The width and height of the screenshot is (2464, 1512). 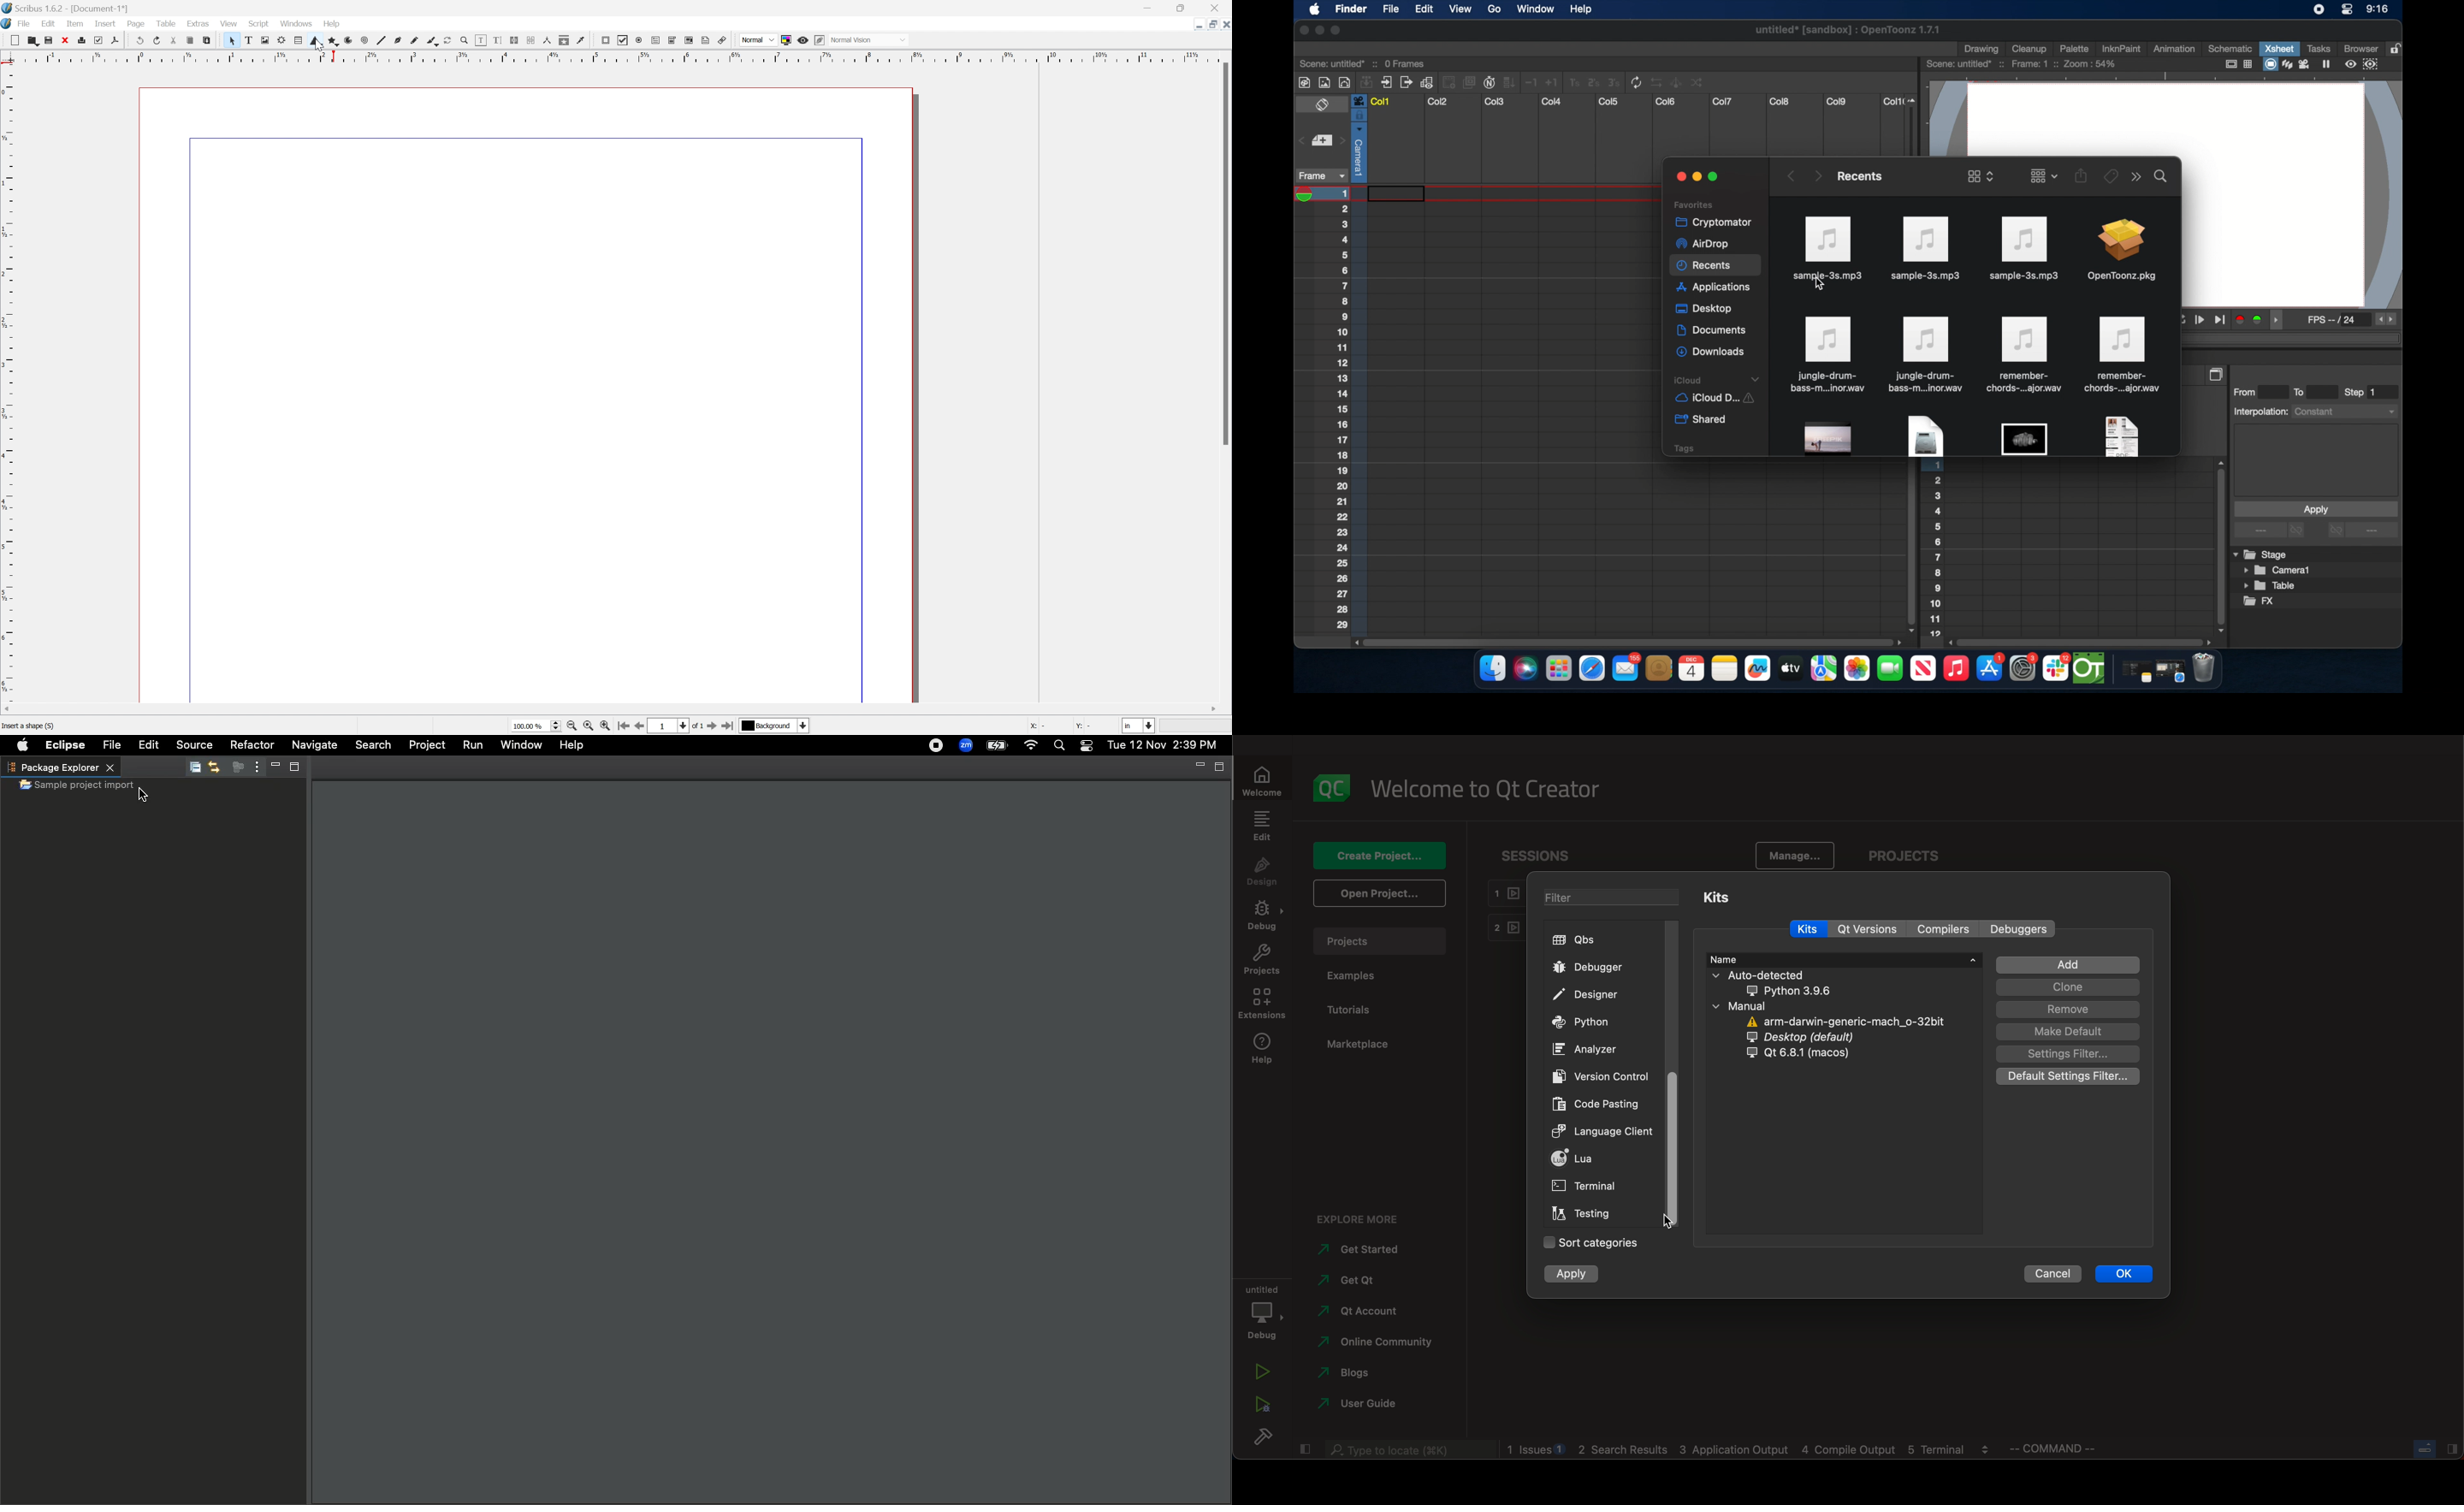 What do you see at coordinates (397, 39) in the screenshot?
I see `Bezier curve` at bounding box center [397, 39].